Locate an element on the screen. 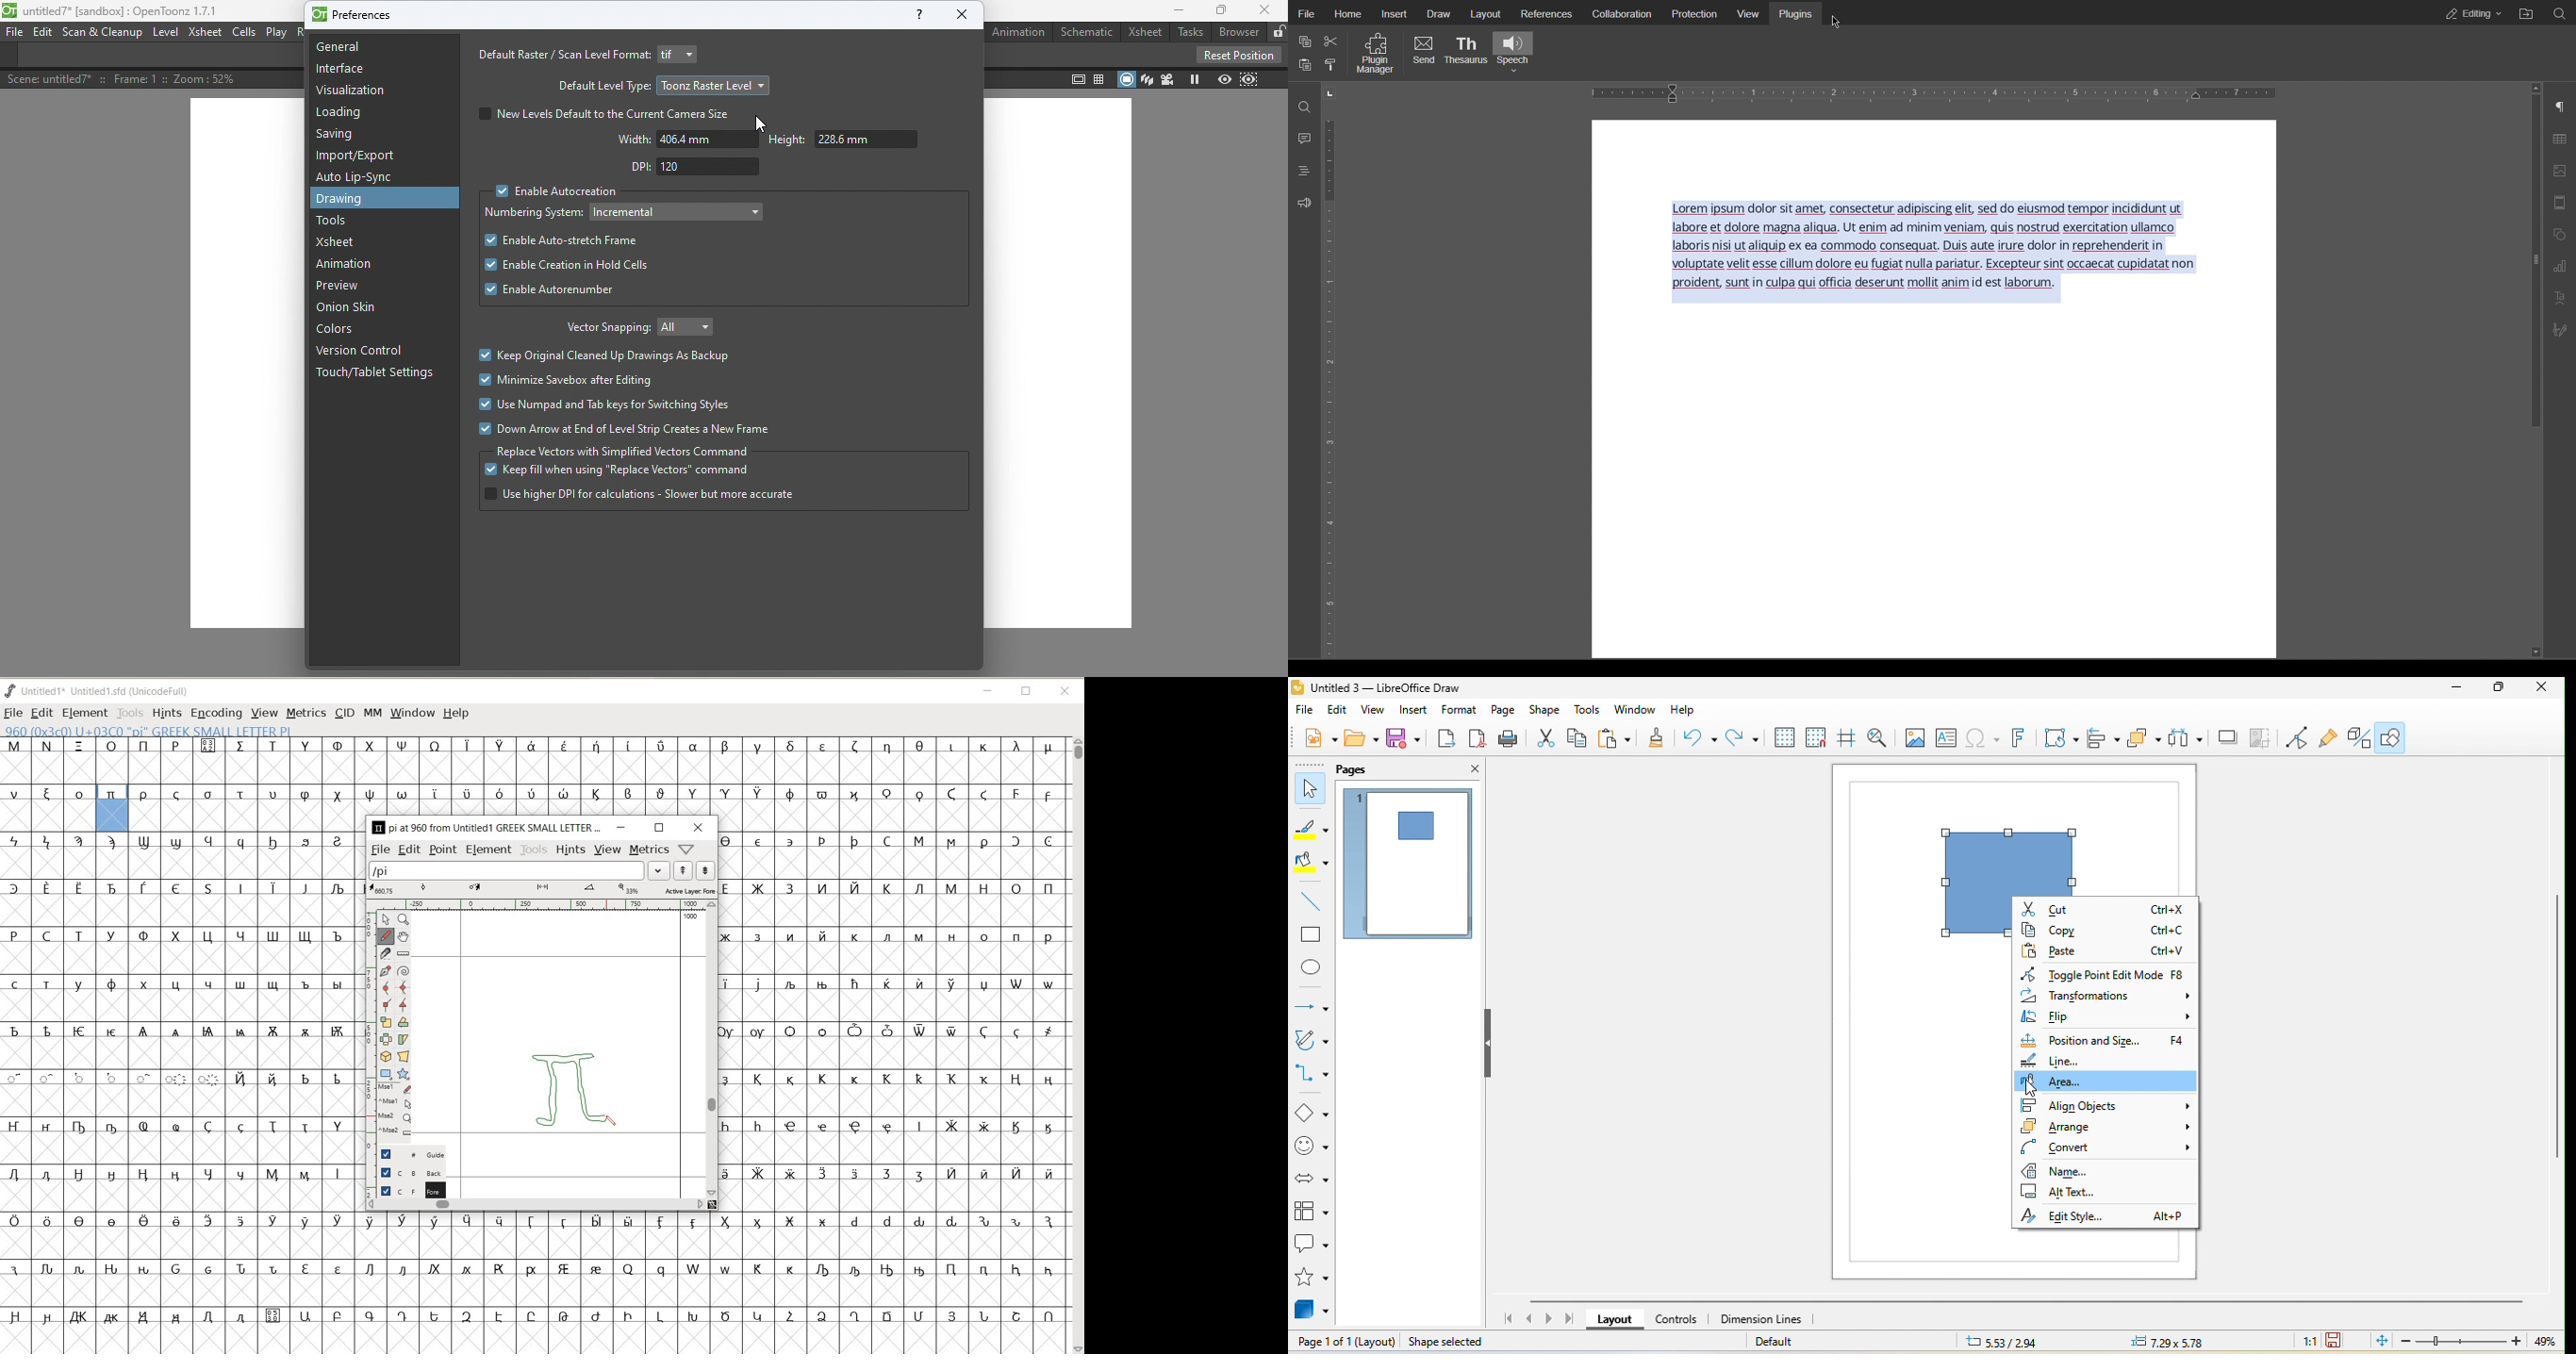  flip is located at coordinates (2108, 1016).